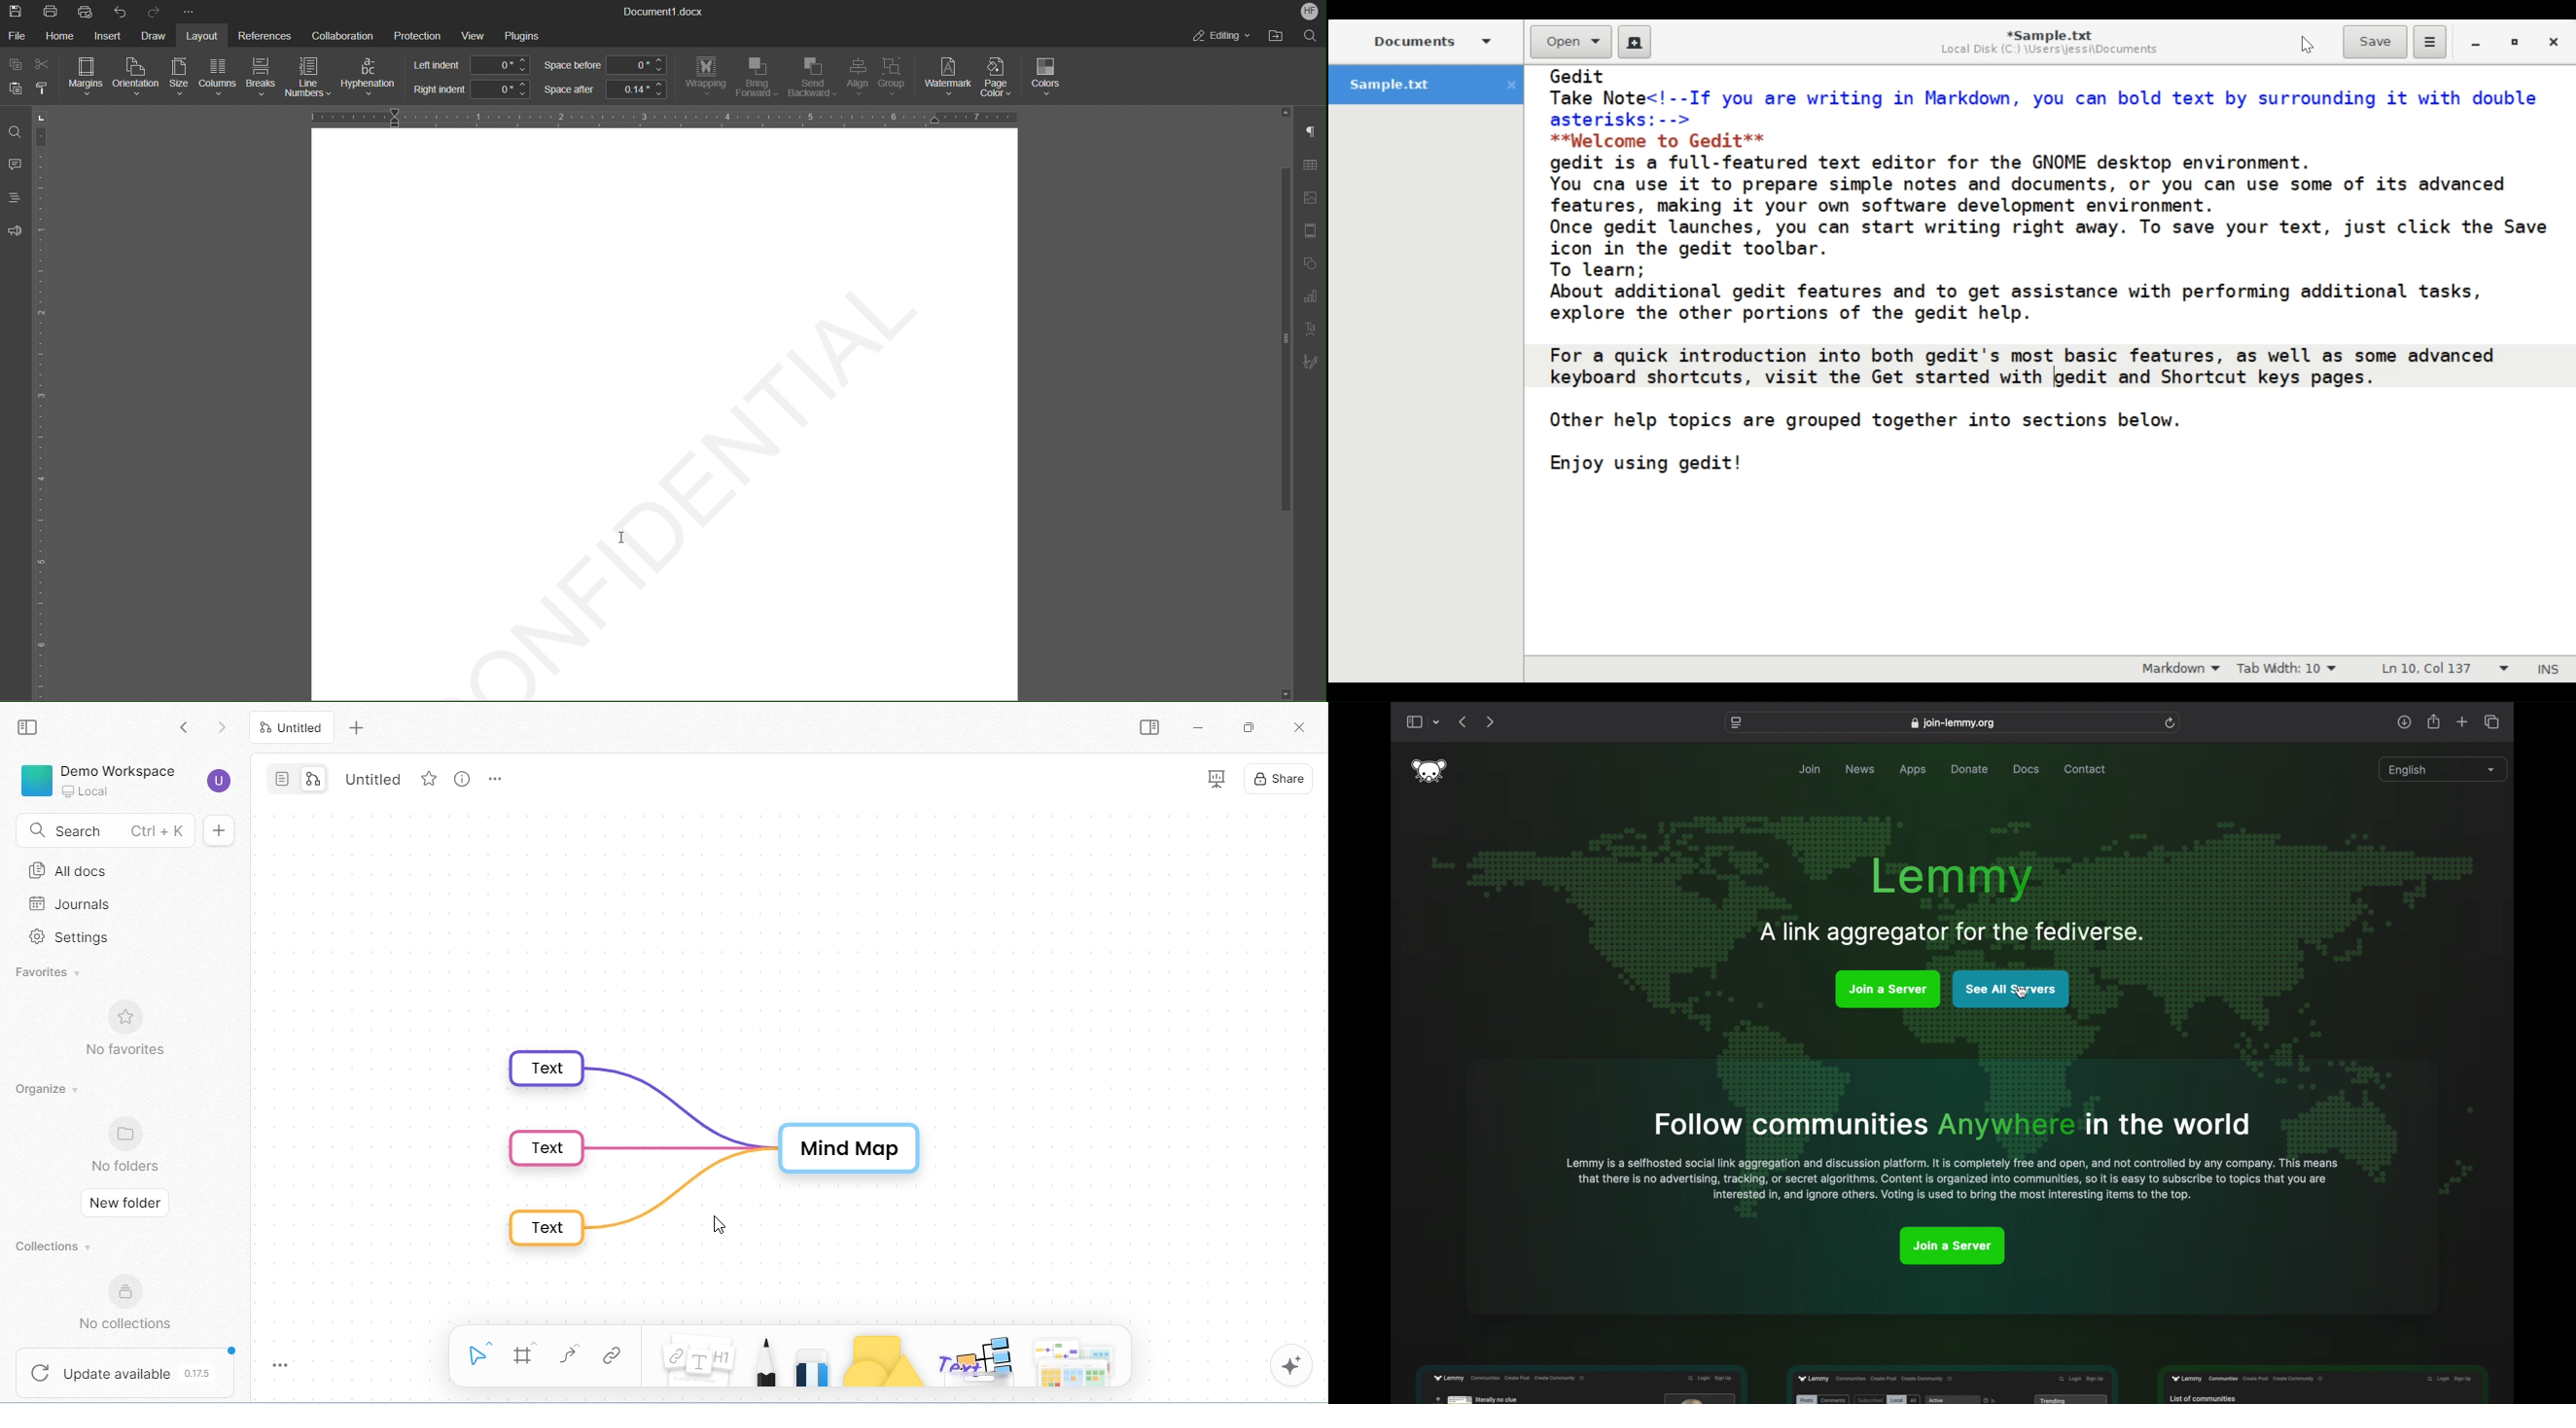  Describe the element at coordinates (1291, 1365) in the screenshot. I see `AI` at that location.